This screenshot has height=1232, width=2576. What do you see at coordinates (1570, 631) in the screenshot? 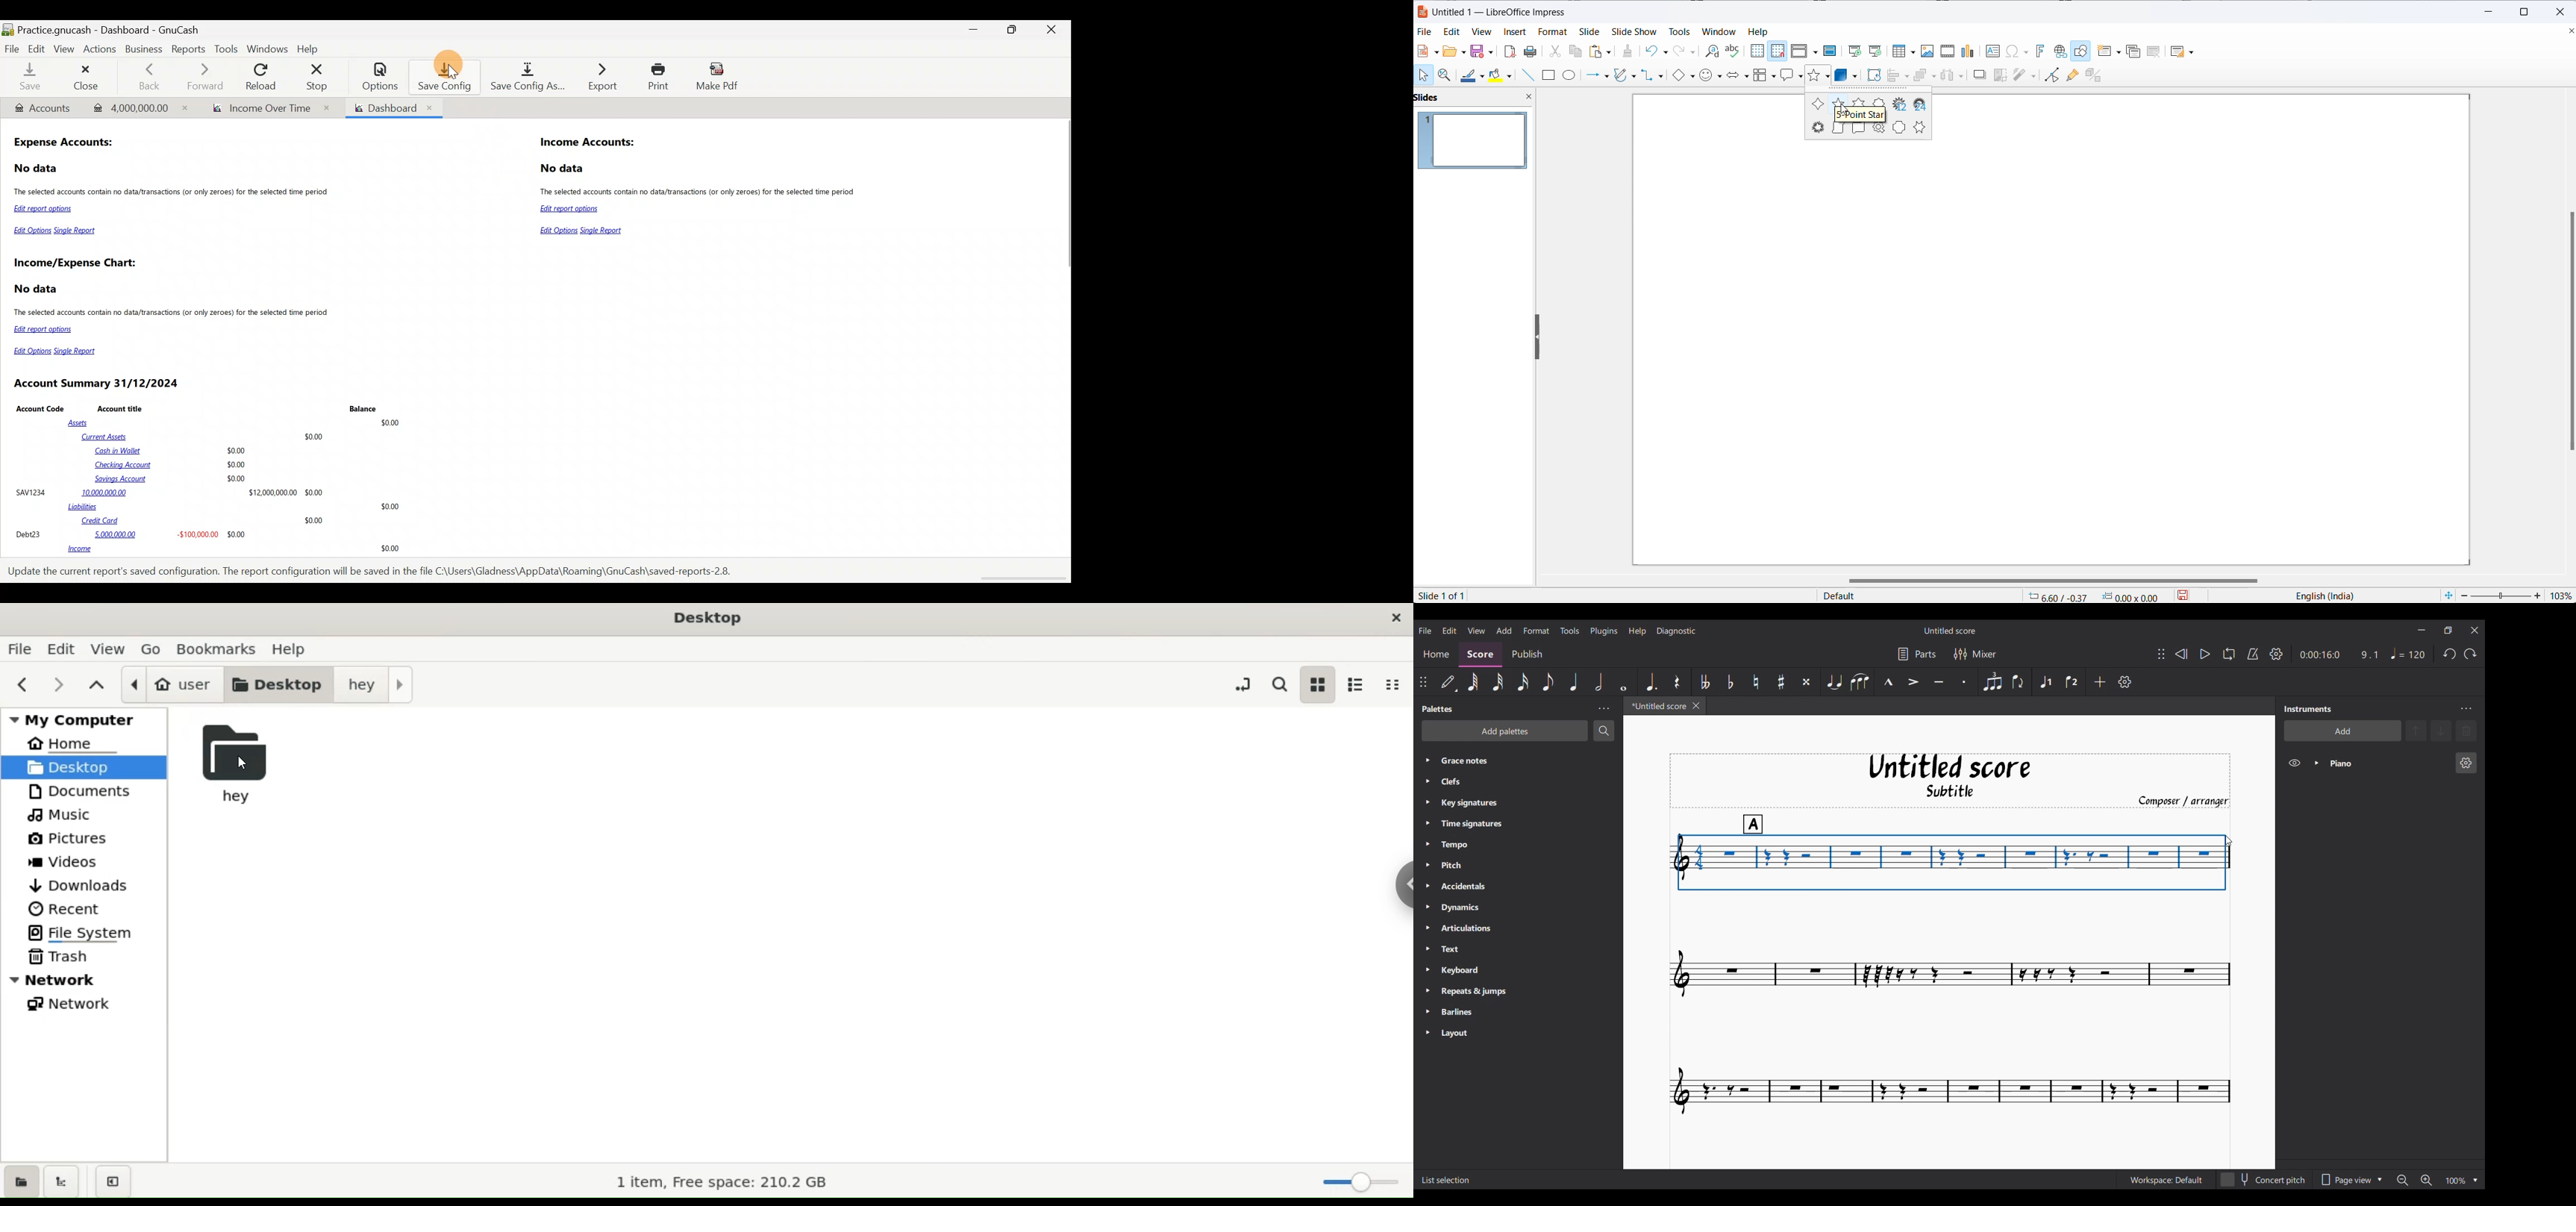
I see `Tools menu` at bounding box center [1570, 631].